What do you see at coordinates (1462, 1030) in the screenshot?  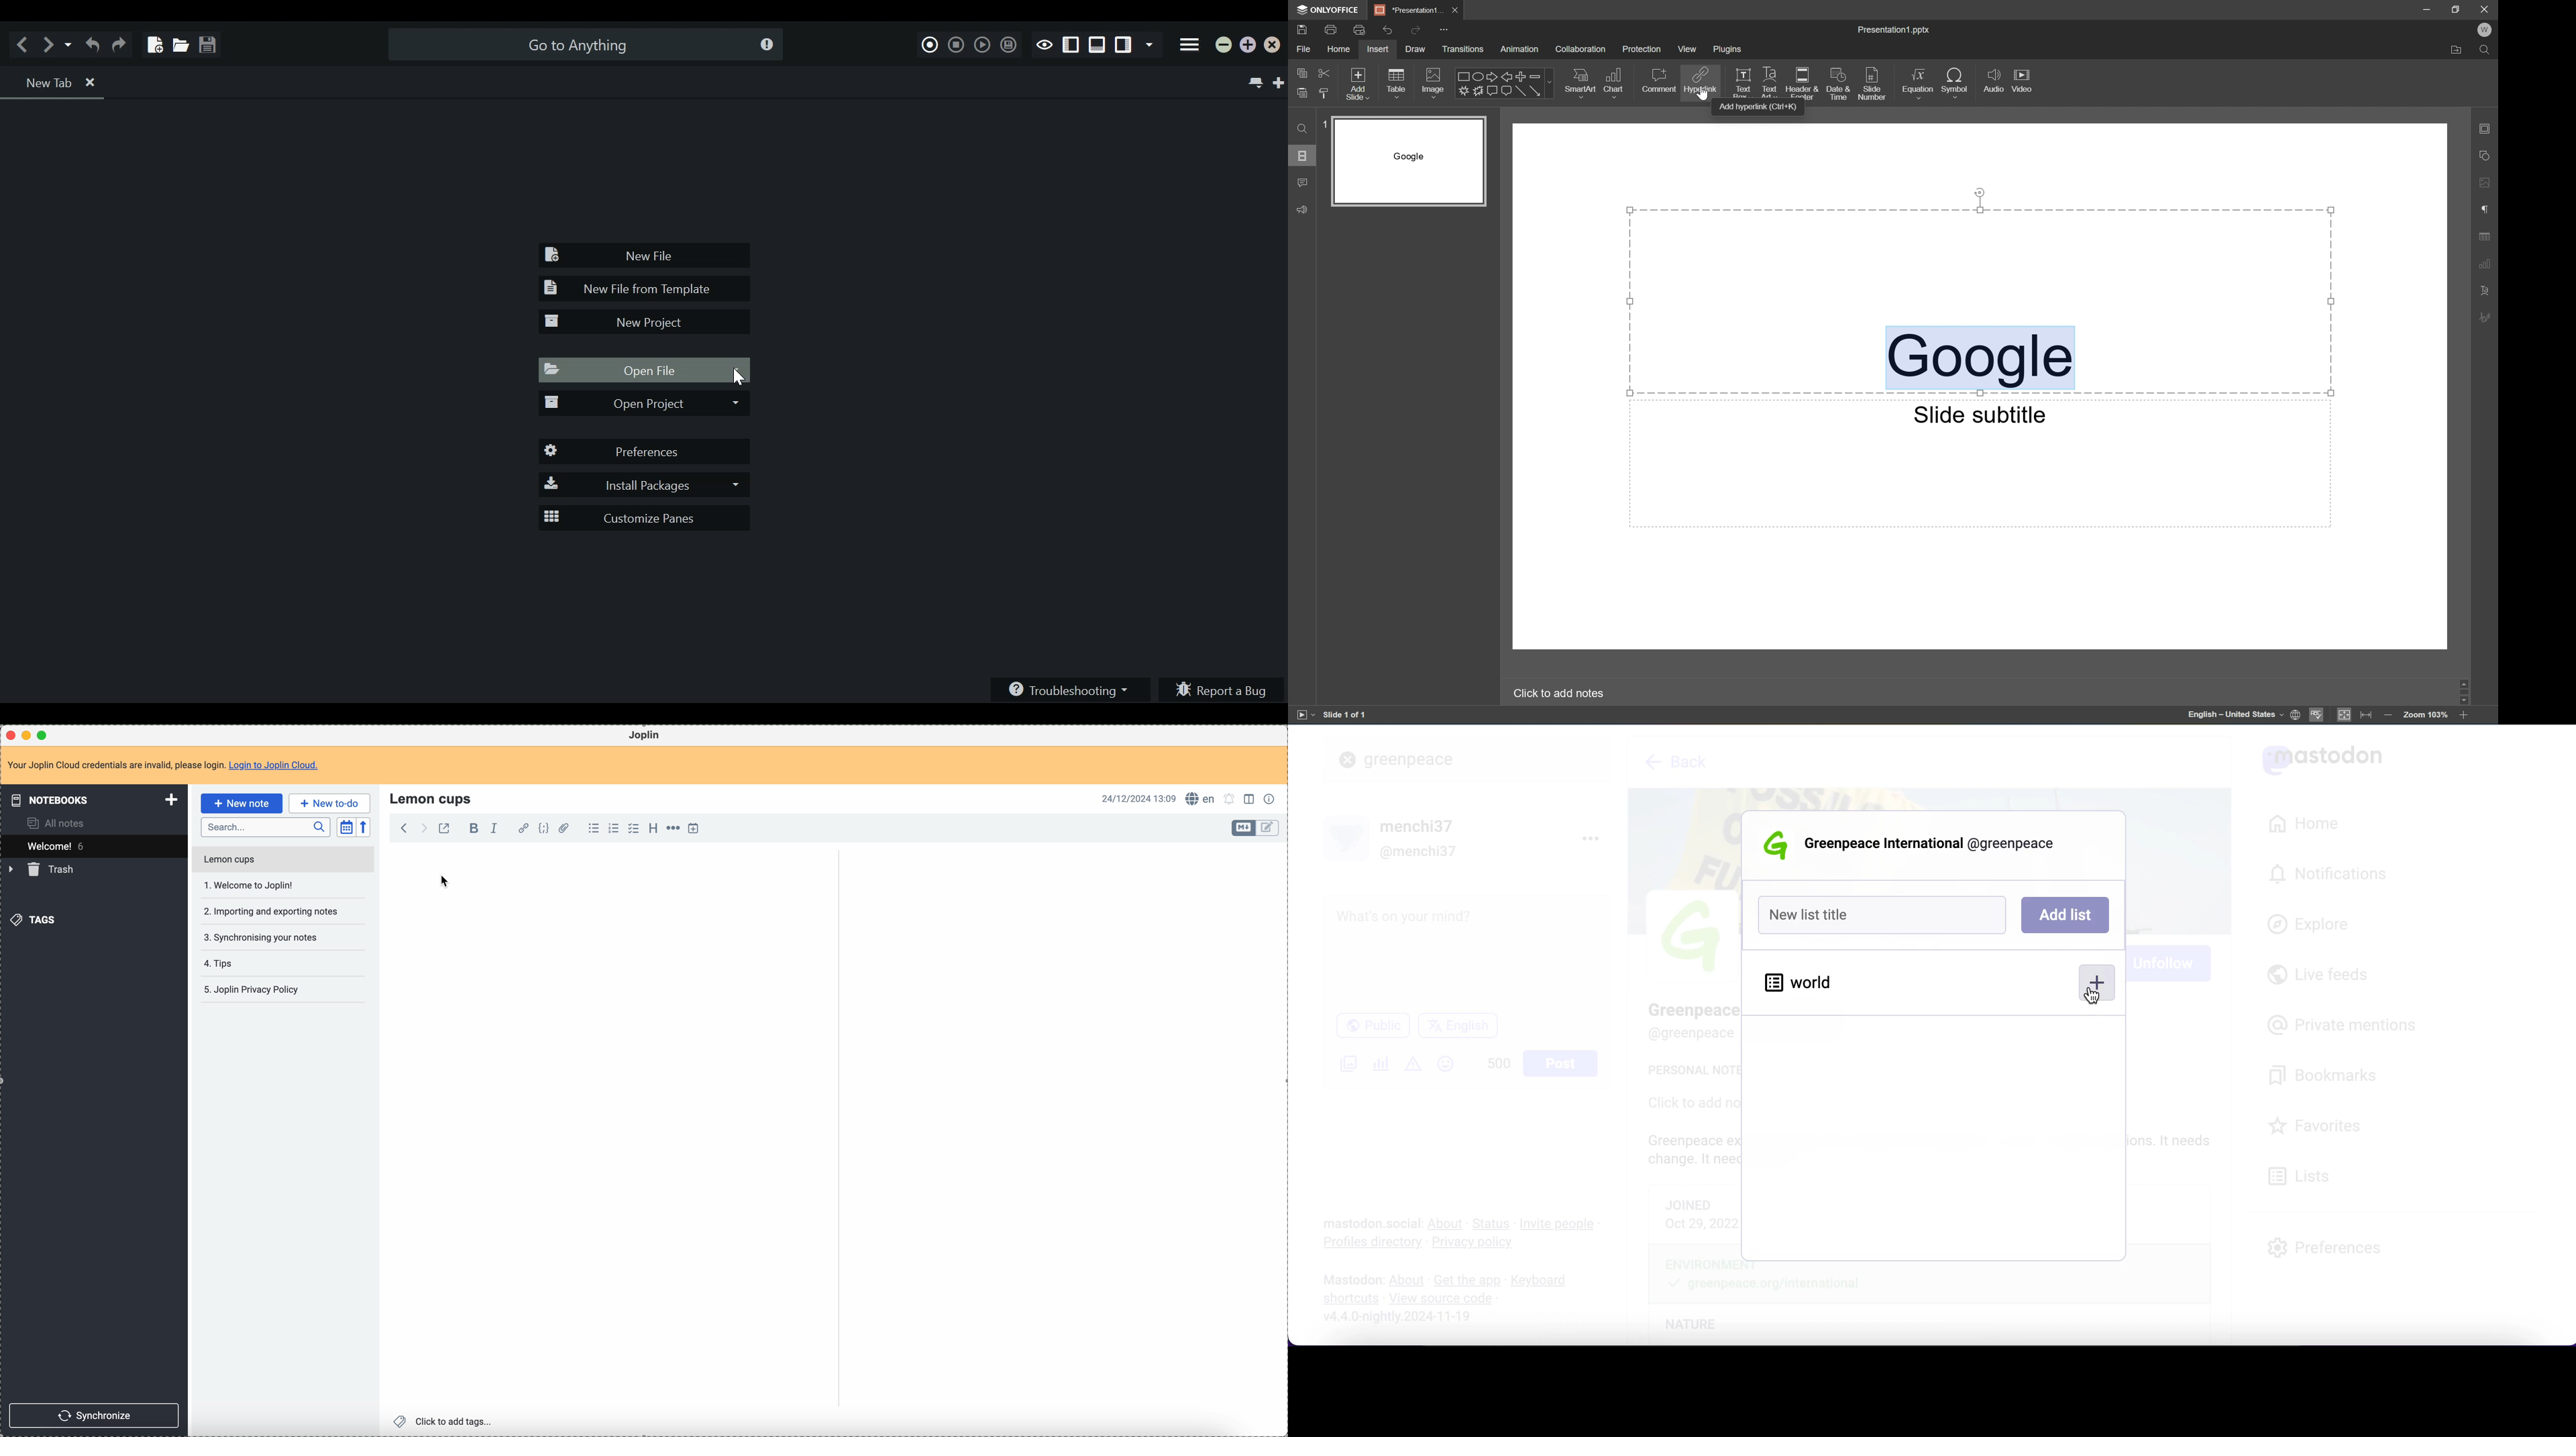 I see `language` at bounding box center [1462, 1030].